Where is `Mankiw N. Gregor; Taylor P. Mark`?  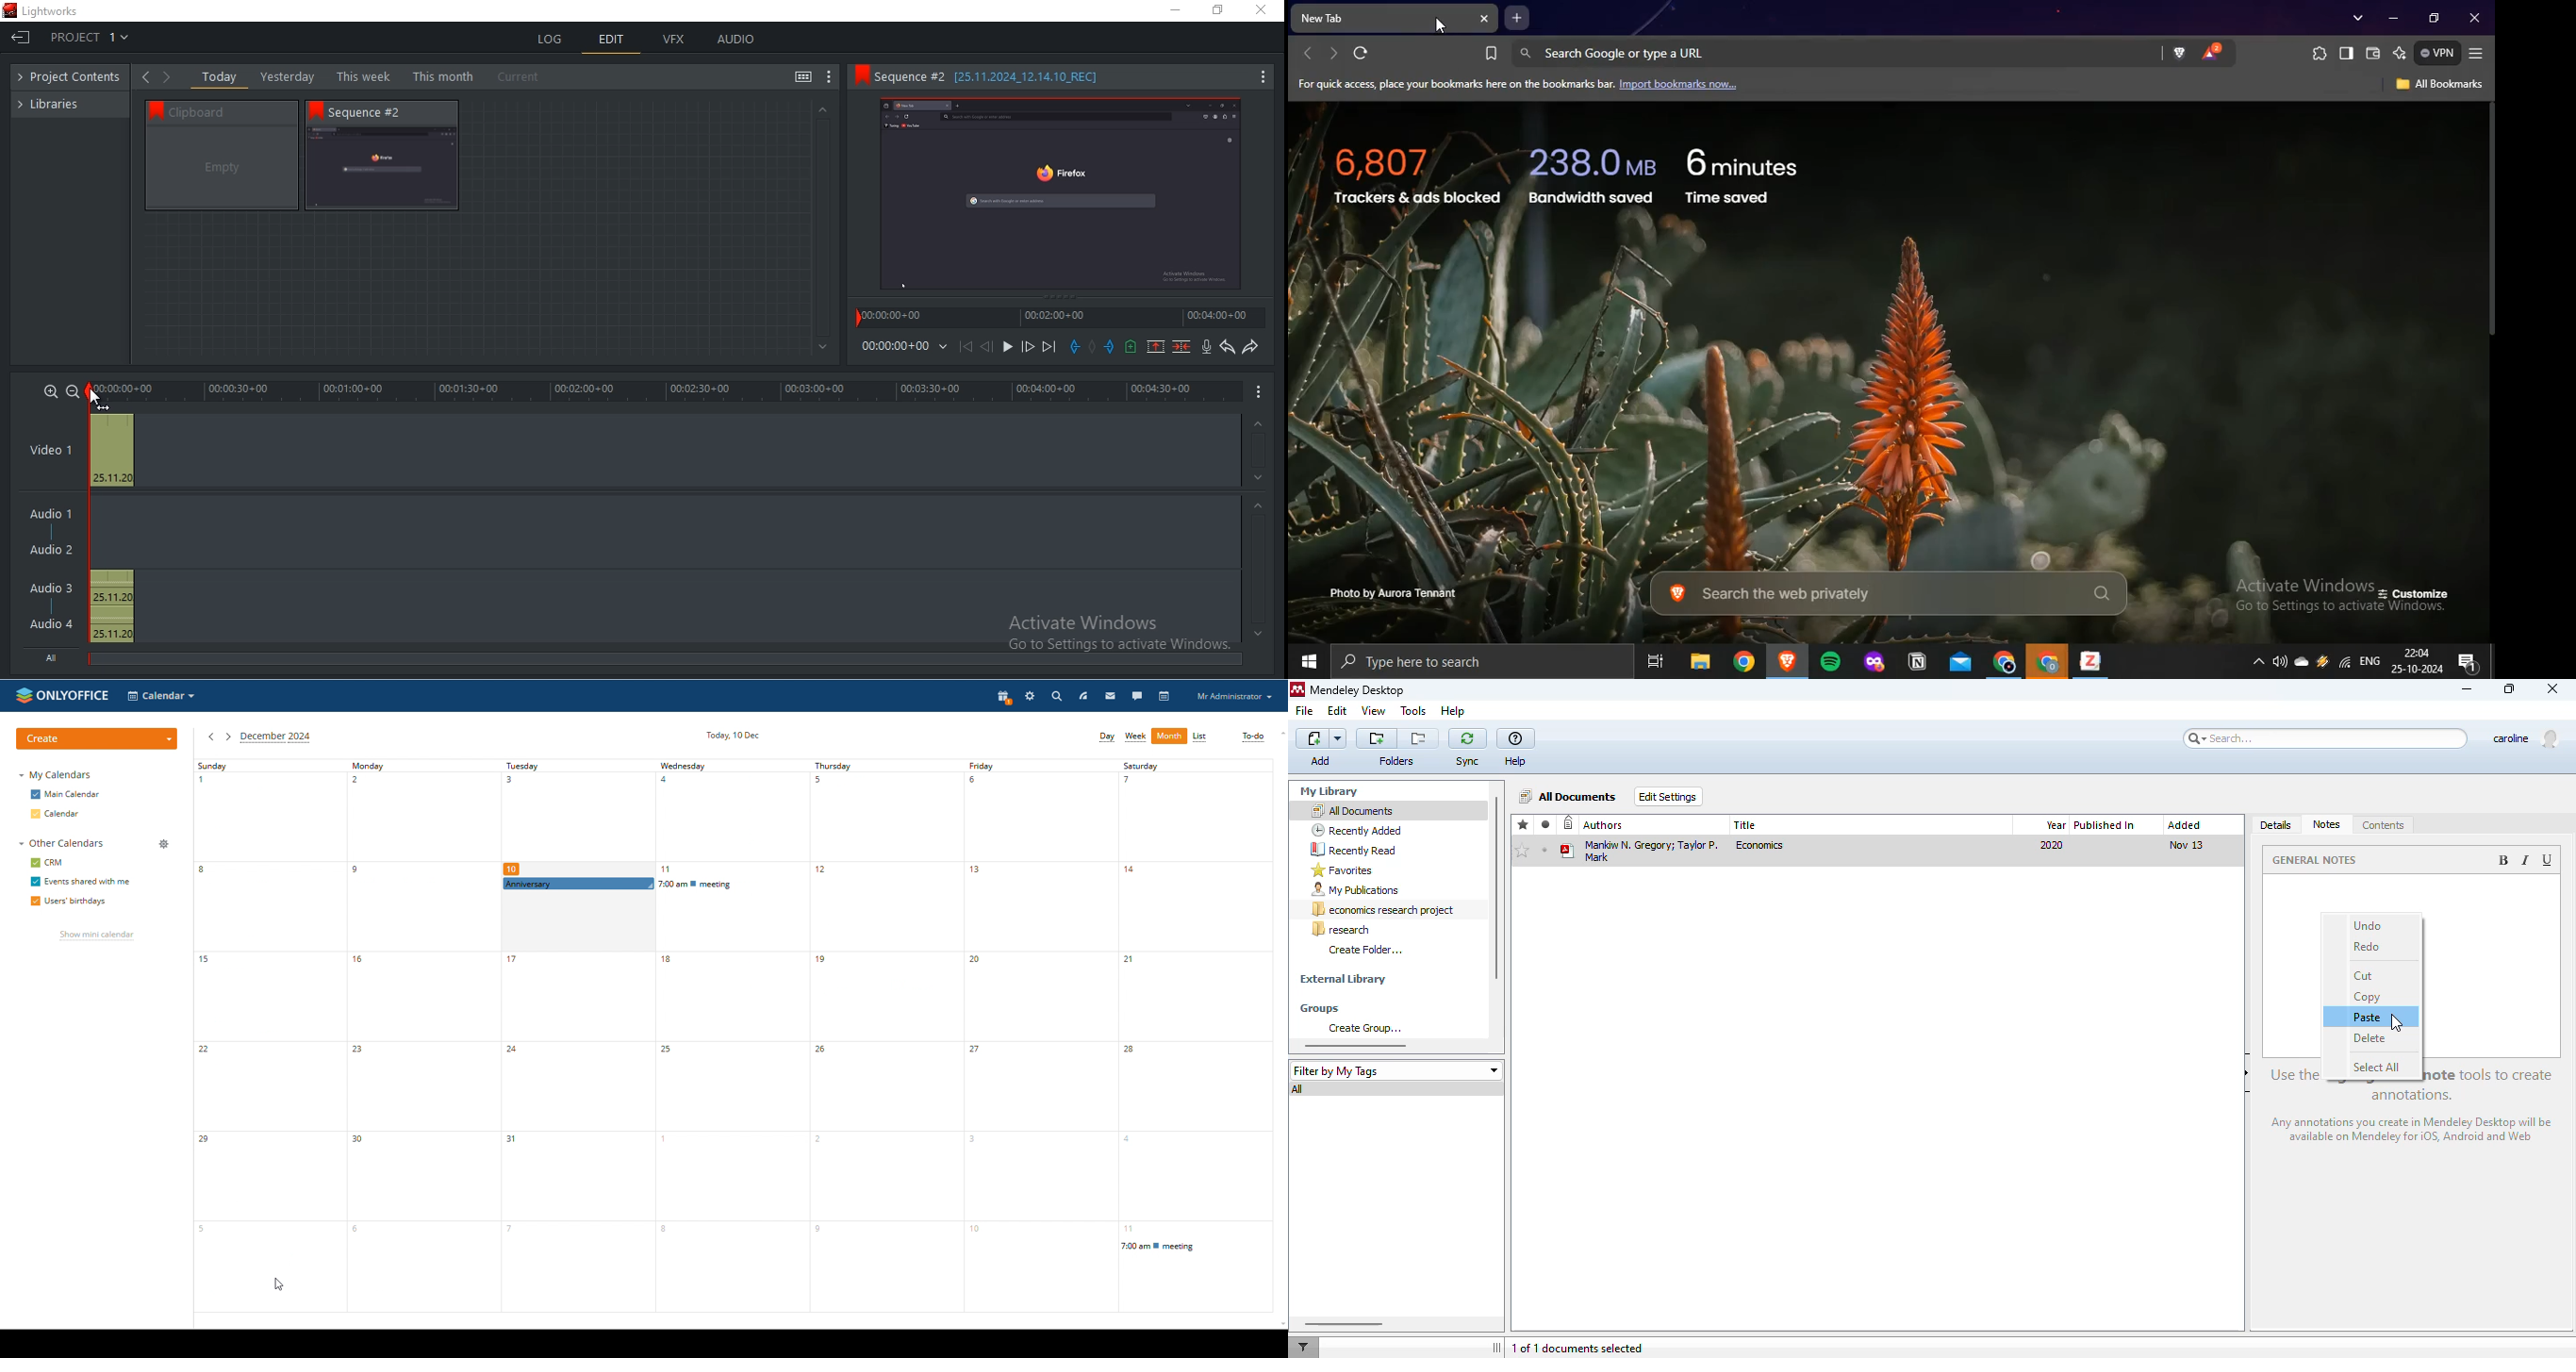 Mankiw N. Gregor; Taylor P. Mark is located at coordinates (1641, 850).